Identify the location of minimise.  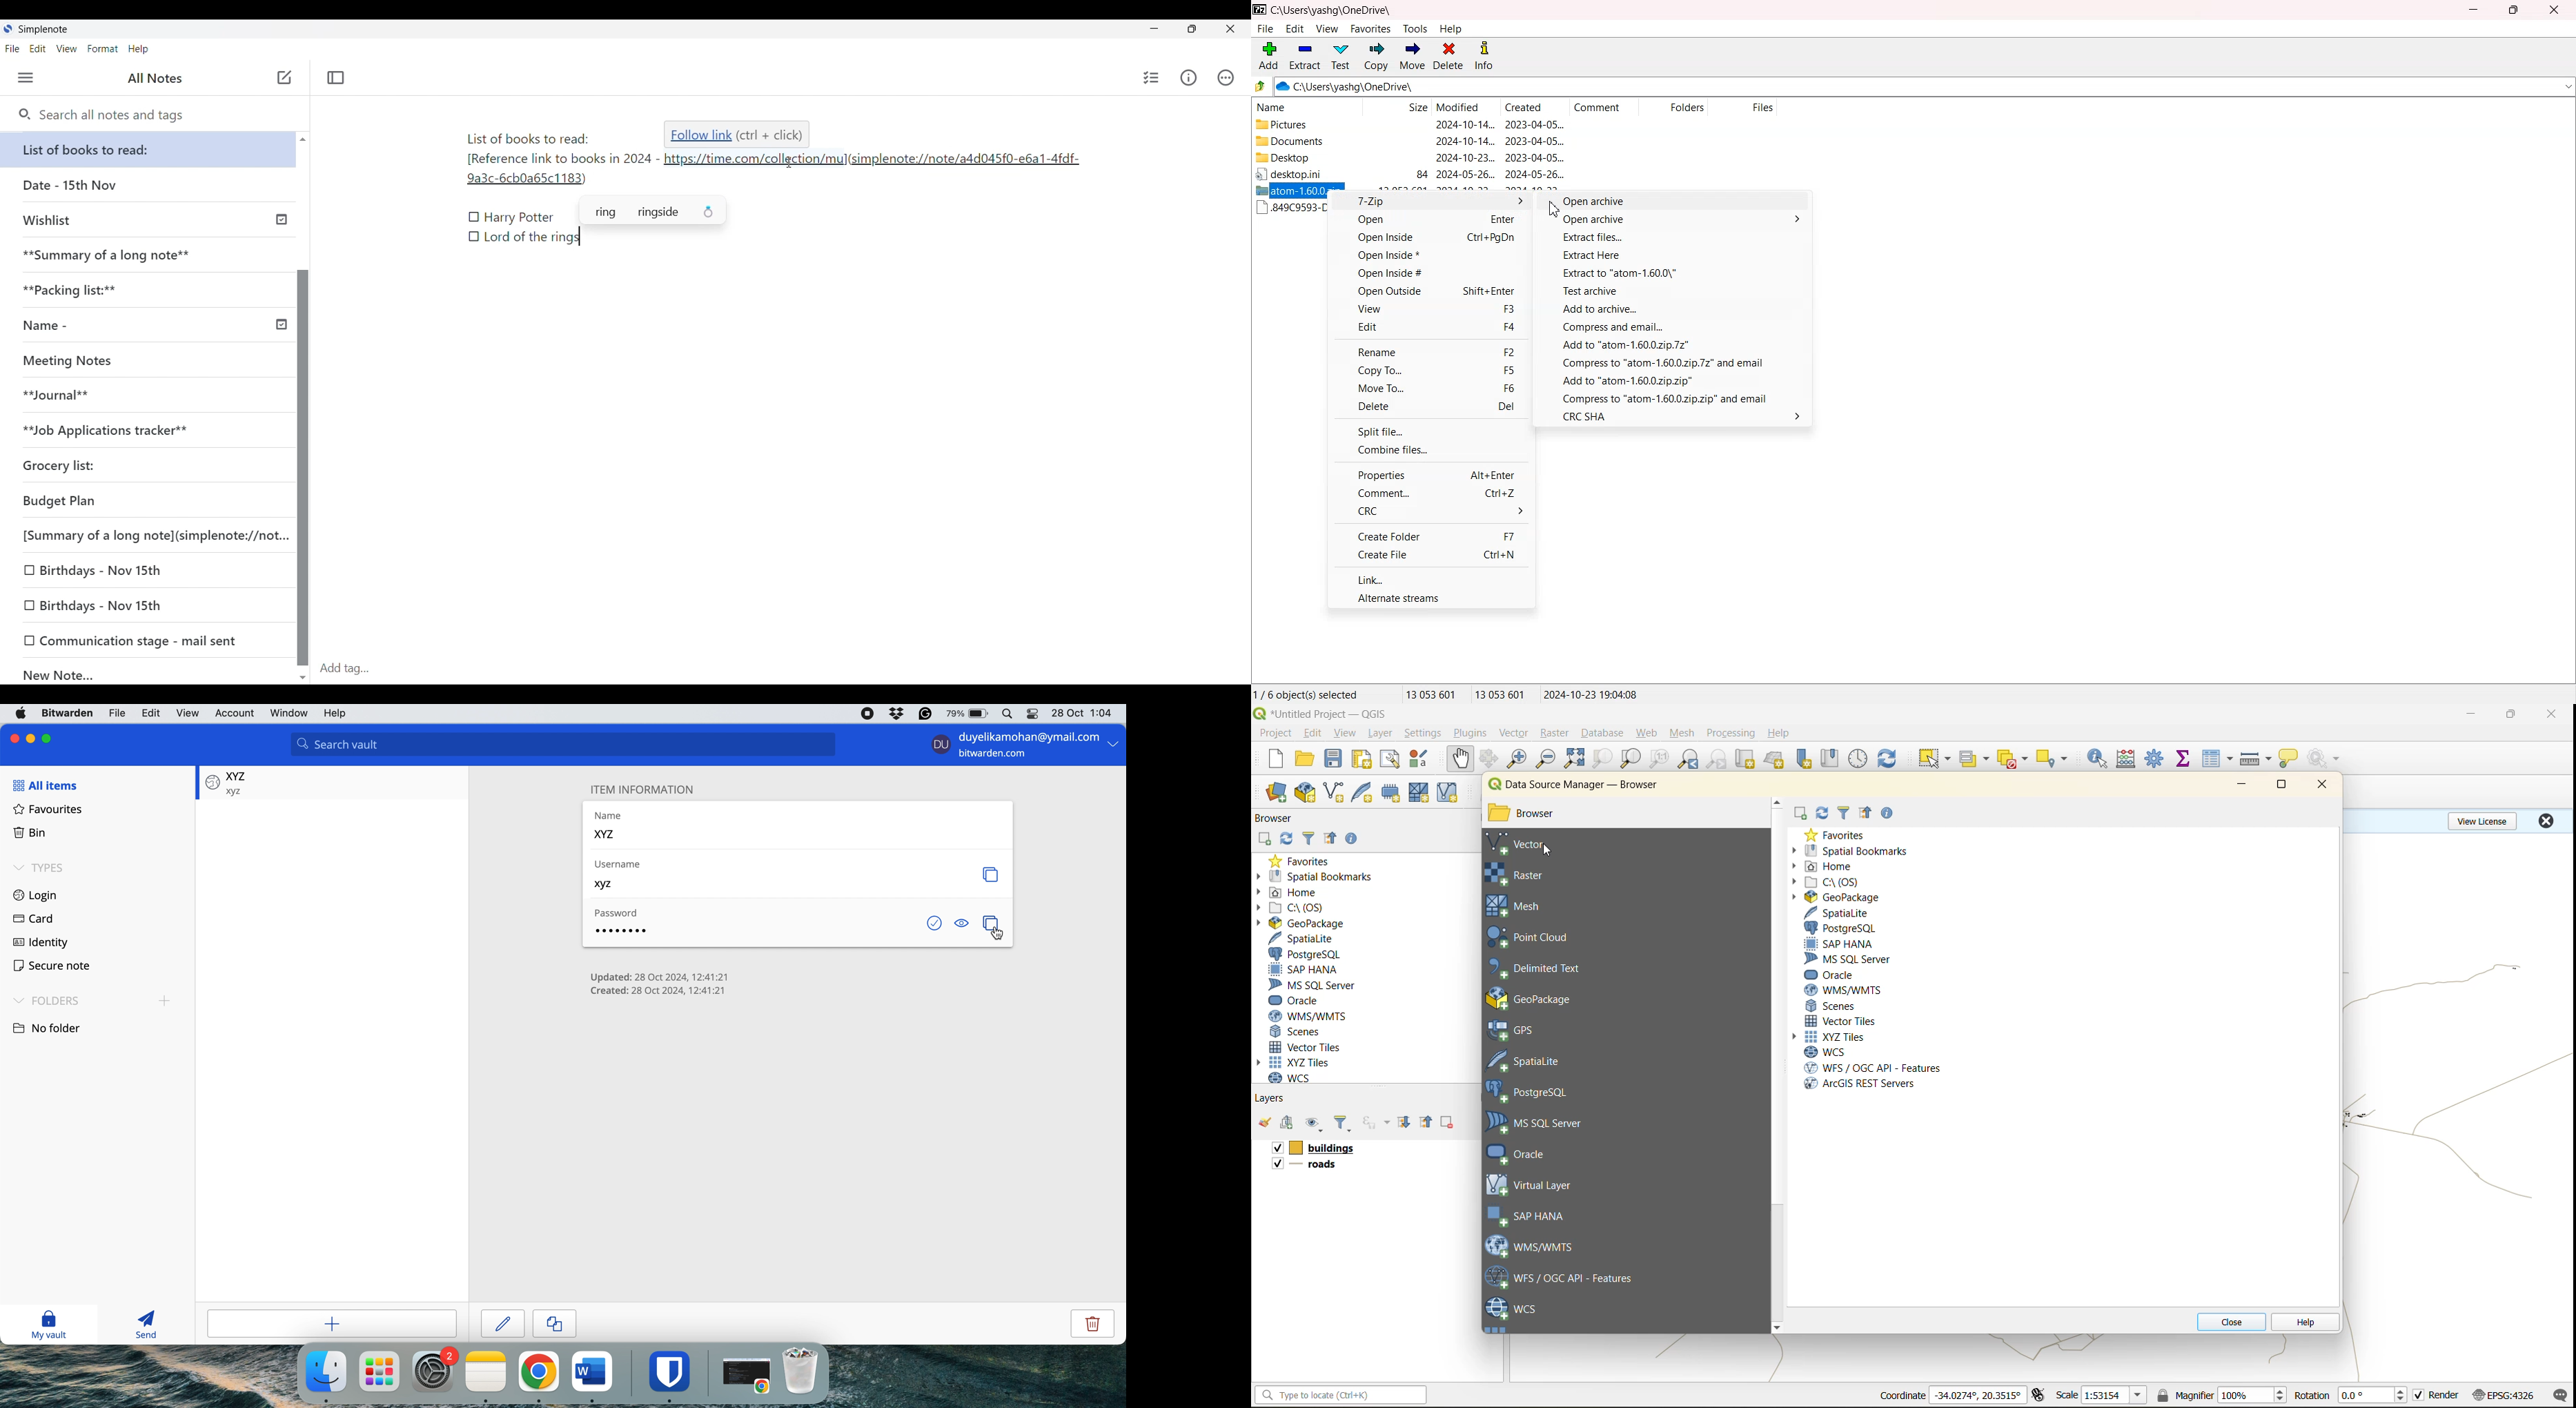
(32, 737).